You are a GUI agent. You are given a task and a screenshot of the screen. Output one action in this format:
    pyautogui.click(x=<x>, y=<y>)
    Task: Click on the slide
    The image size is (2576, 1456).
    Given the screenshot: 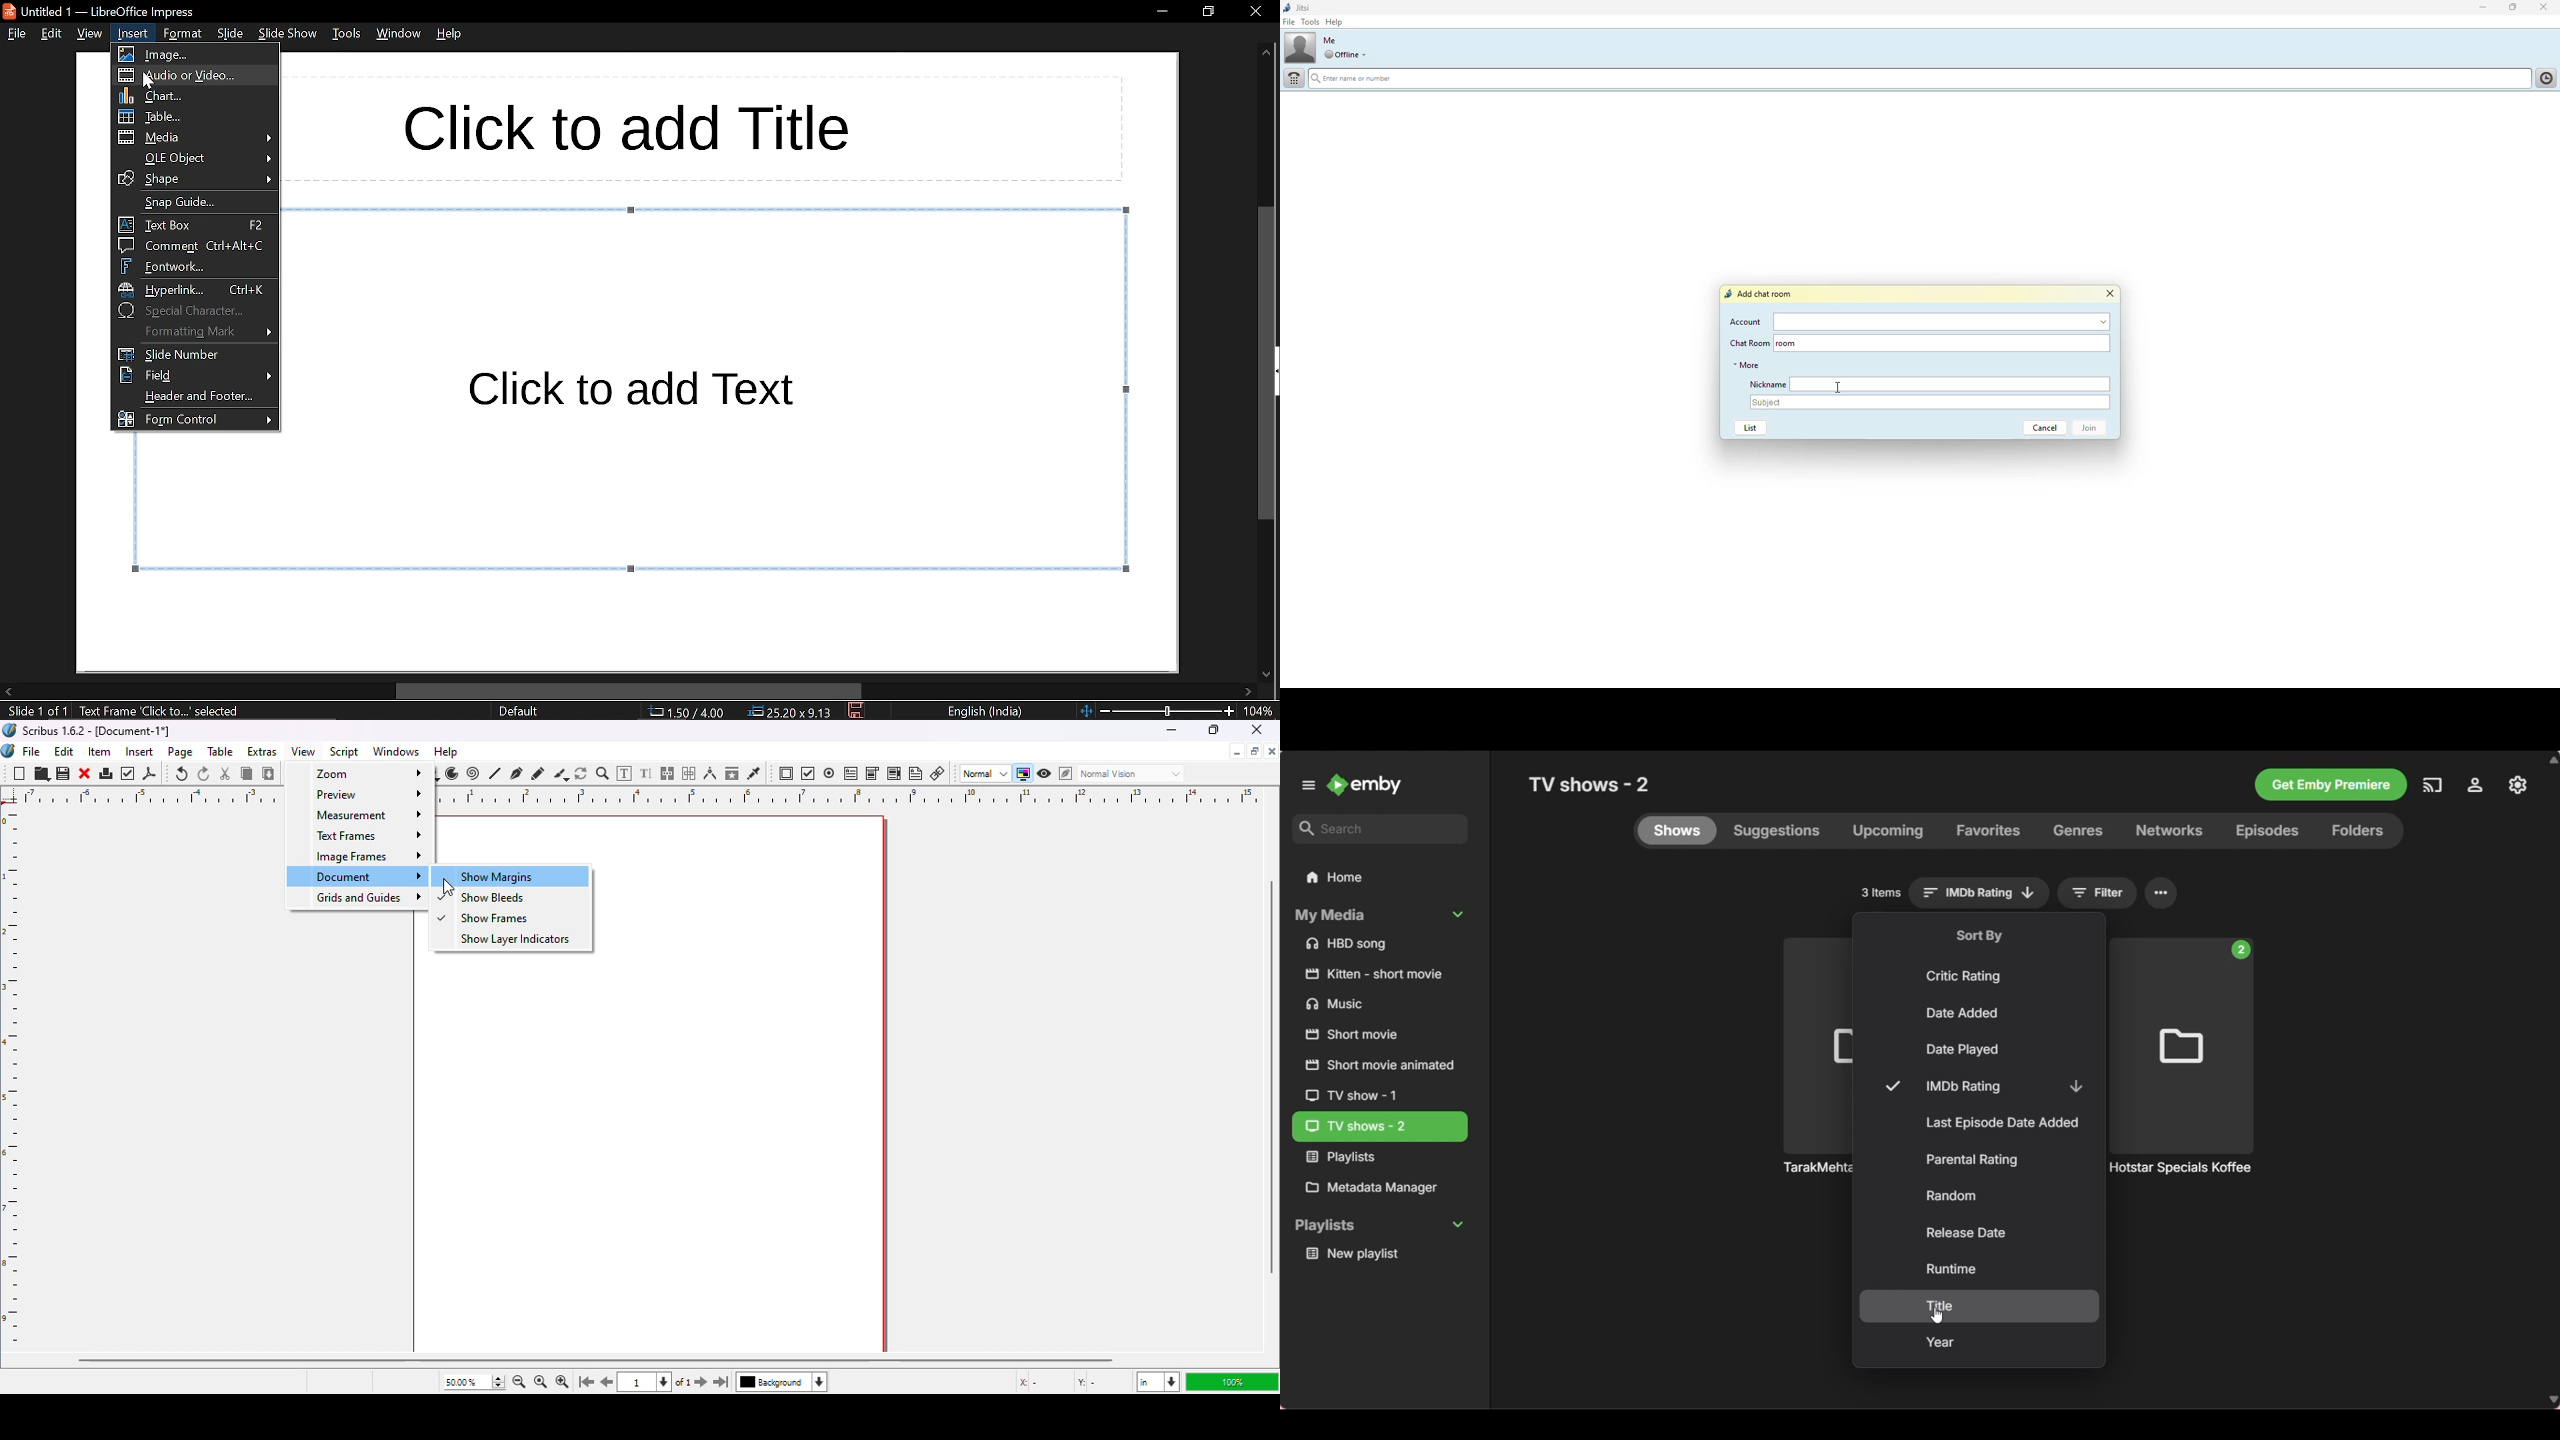 What is the action you would take?
    pyautogui.click(x=232, y=33)
    